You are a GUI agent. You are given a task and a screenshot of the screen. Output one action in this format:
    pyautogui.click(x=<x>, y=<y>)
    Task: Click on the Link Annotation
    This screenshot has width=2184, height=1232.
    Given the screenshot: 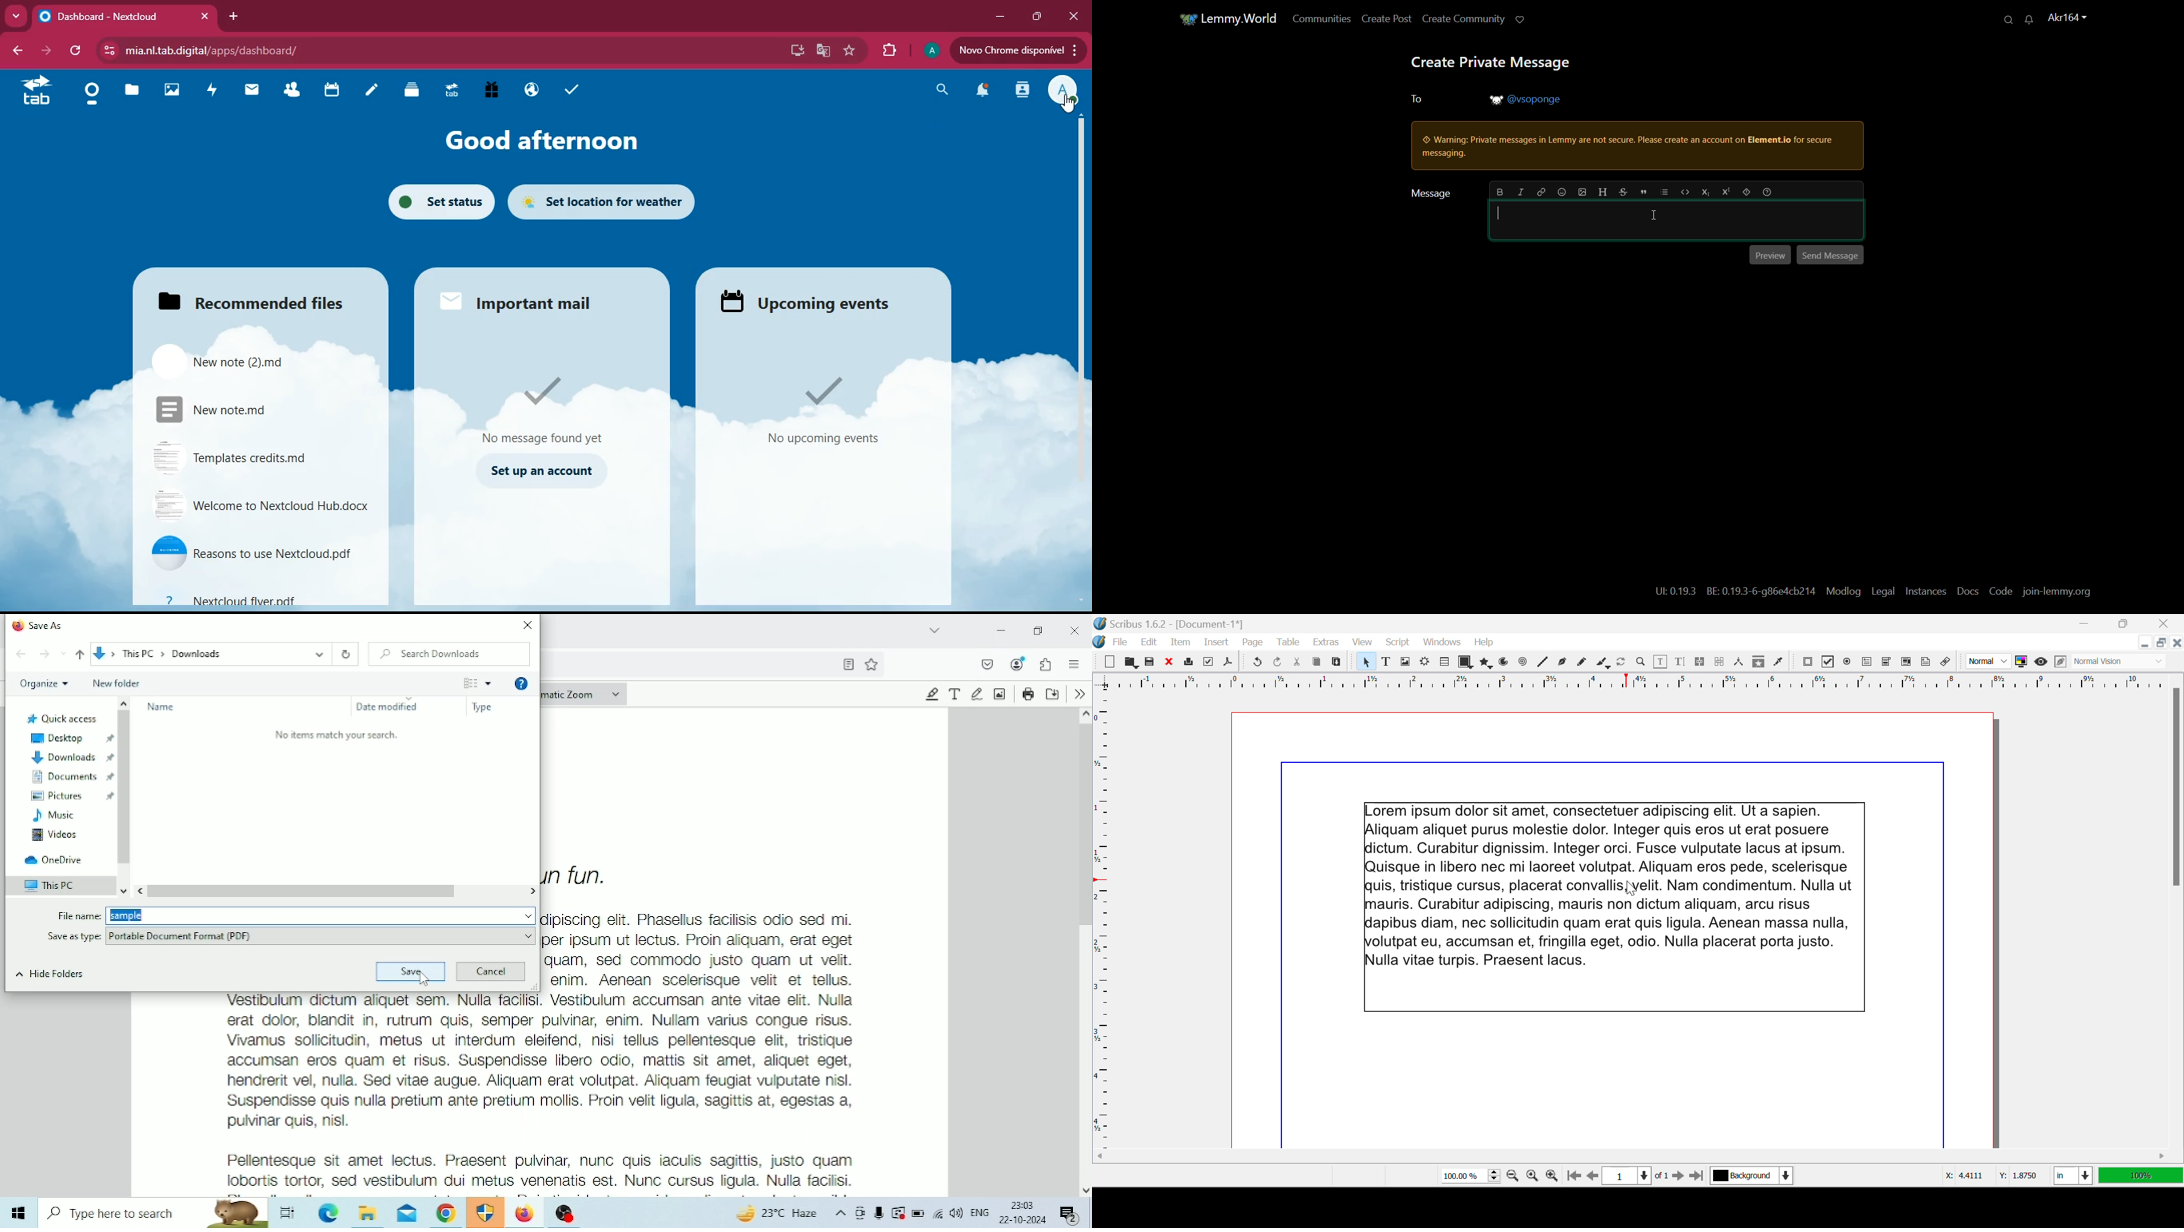 What is the action you would take?
    pyautogui.click(x=1948, y=662)
    